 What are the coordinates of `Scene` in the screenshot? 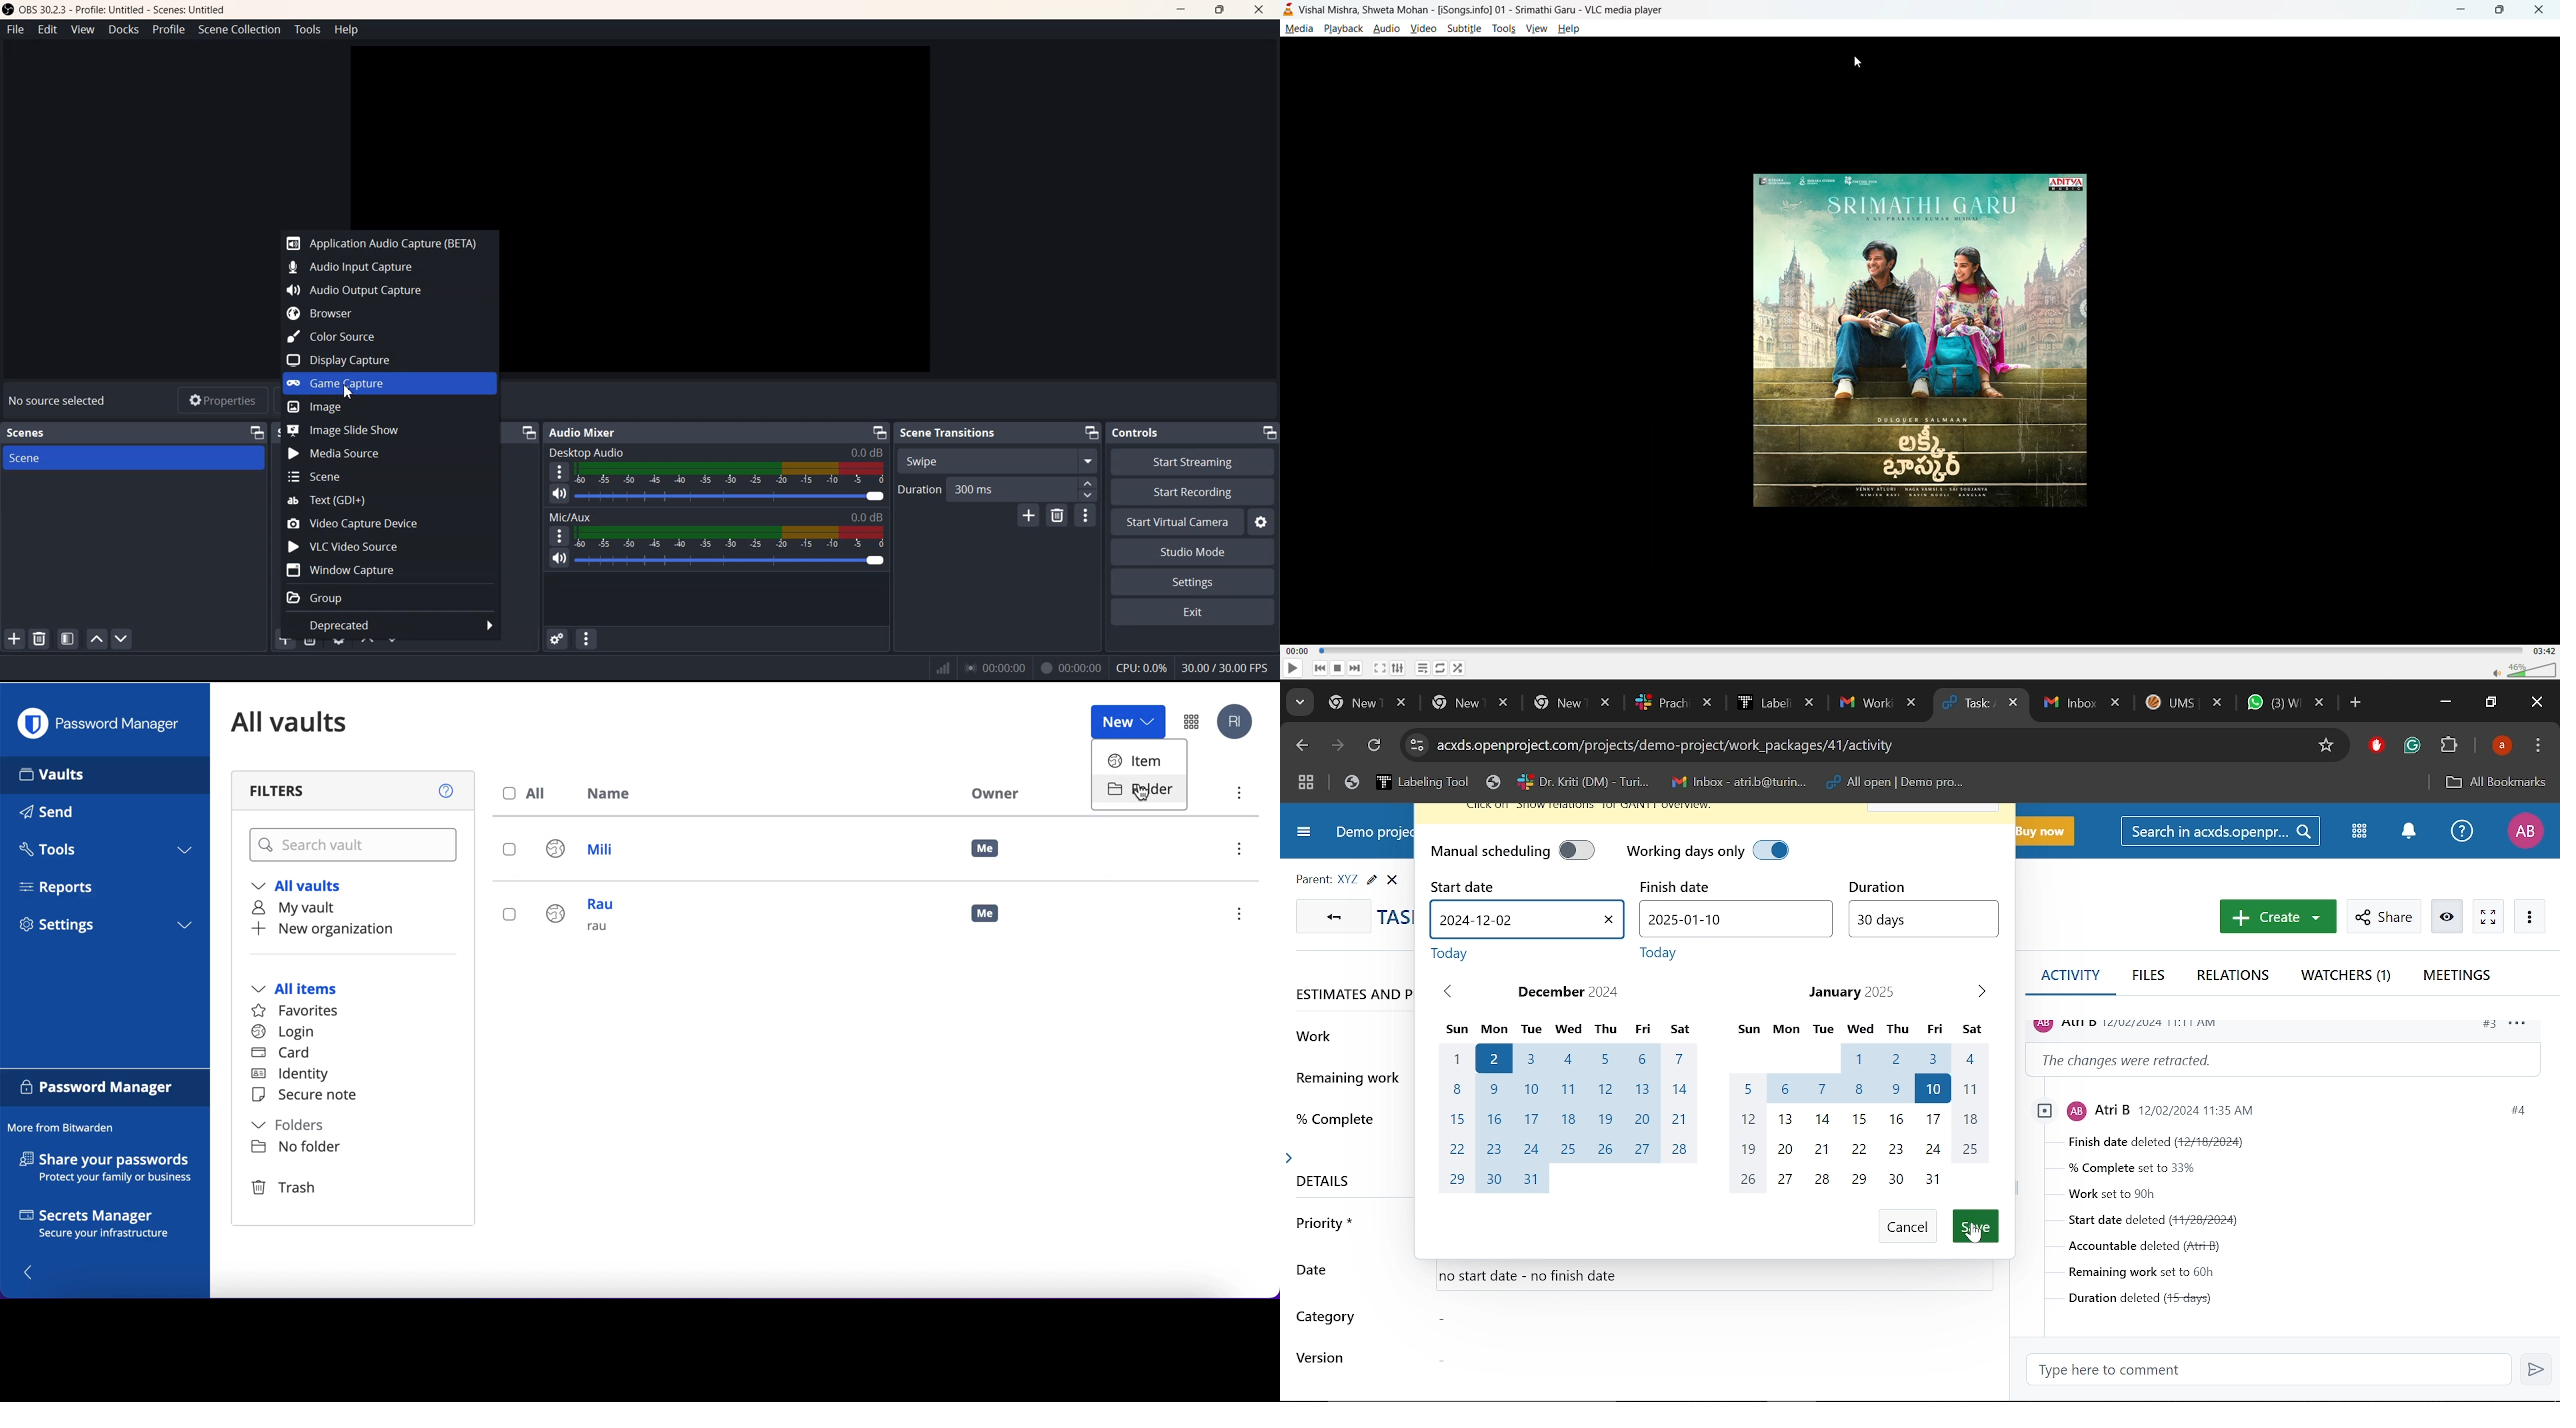 It's located at (388, 477).